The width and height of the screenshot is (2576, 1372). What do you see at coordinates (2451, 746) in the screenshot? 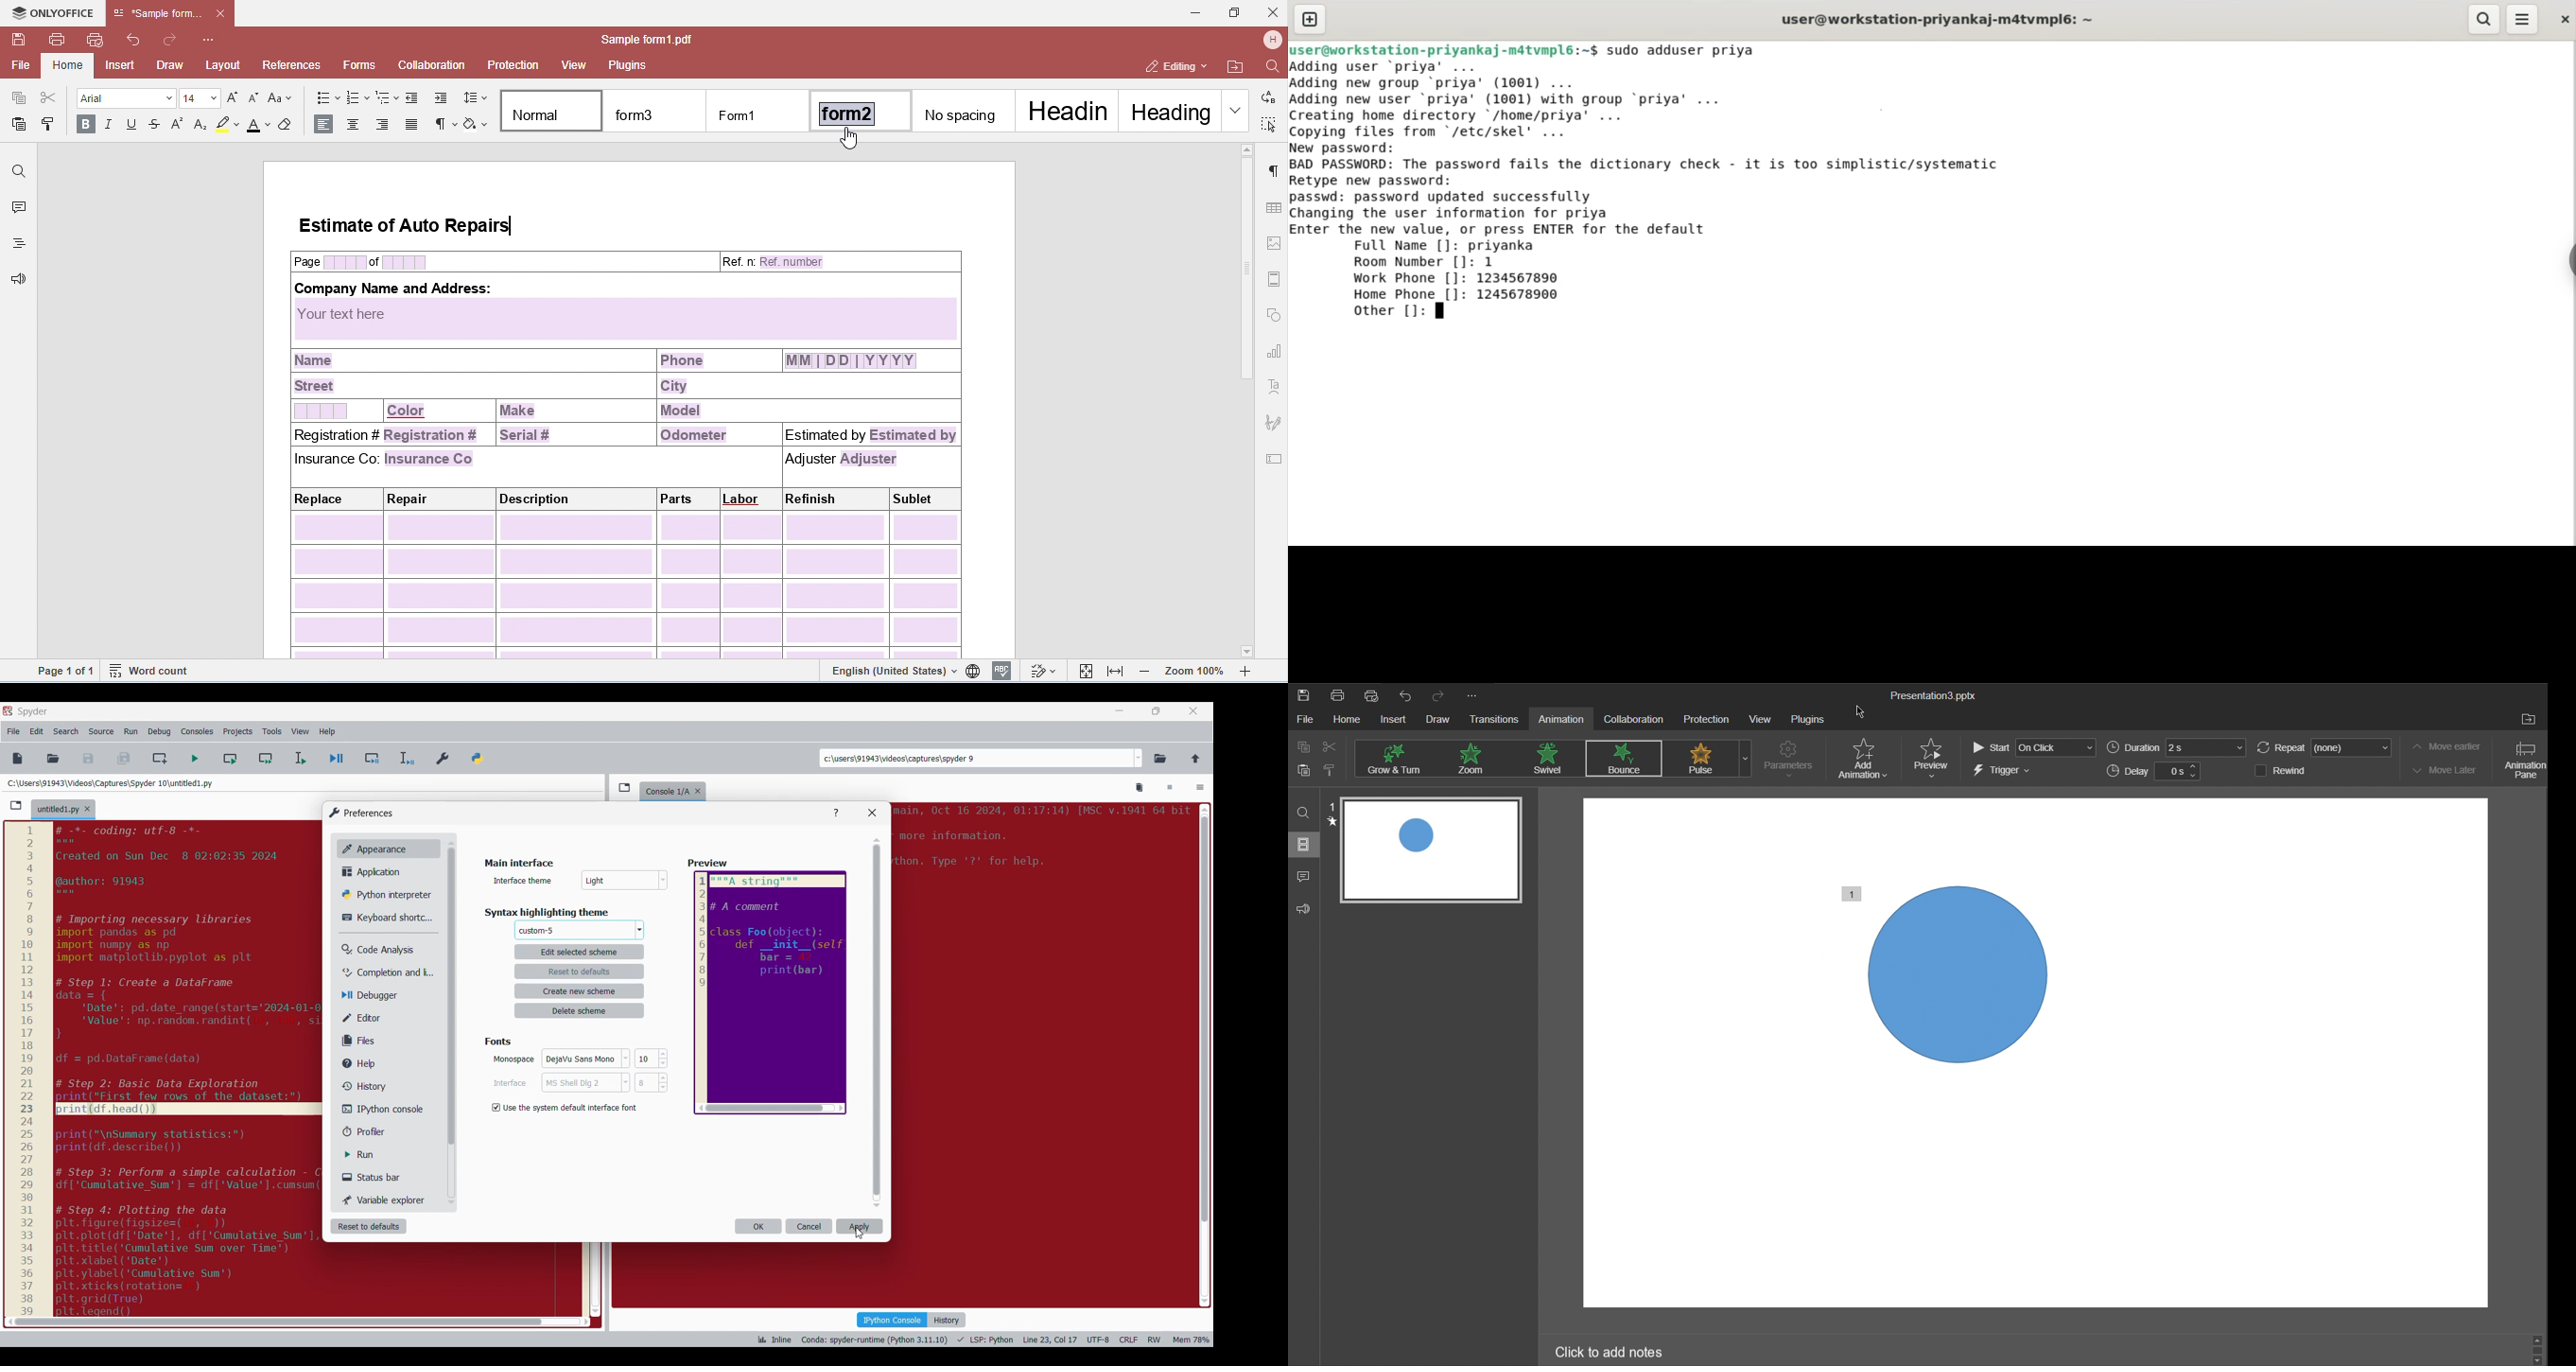
I see `Move earlier` at bounding box center [2451, 746].